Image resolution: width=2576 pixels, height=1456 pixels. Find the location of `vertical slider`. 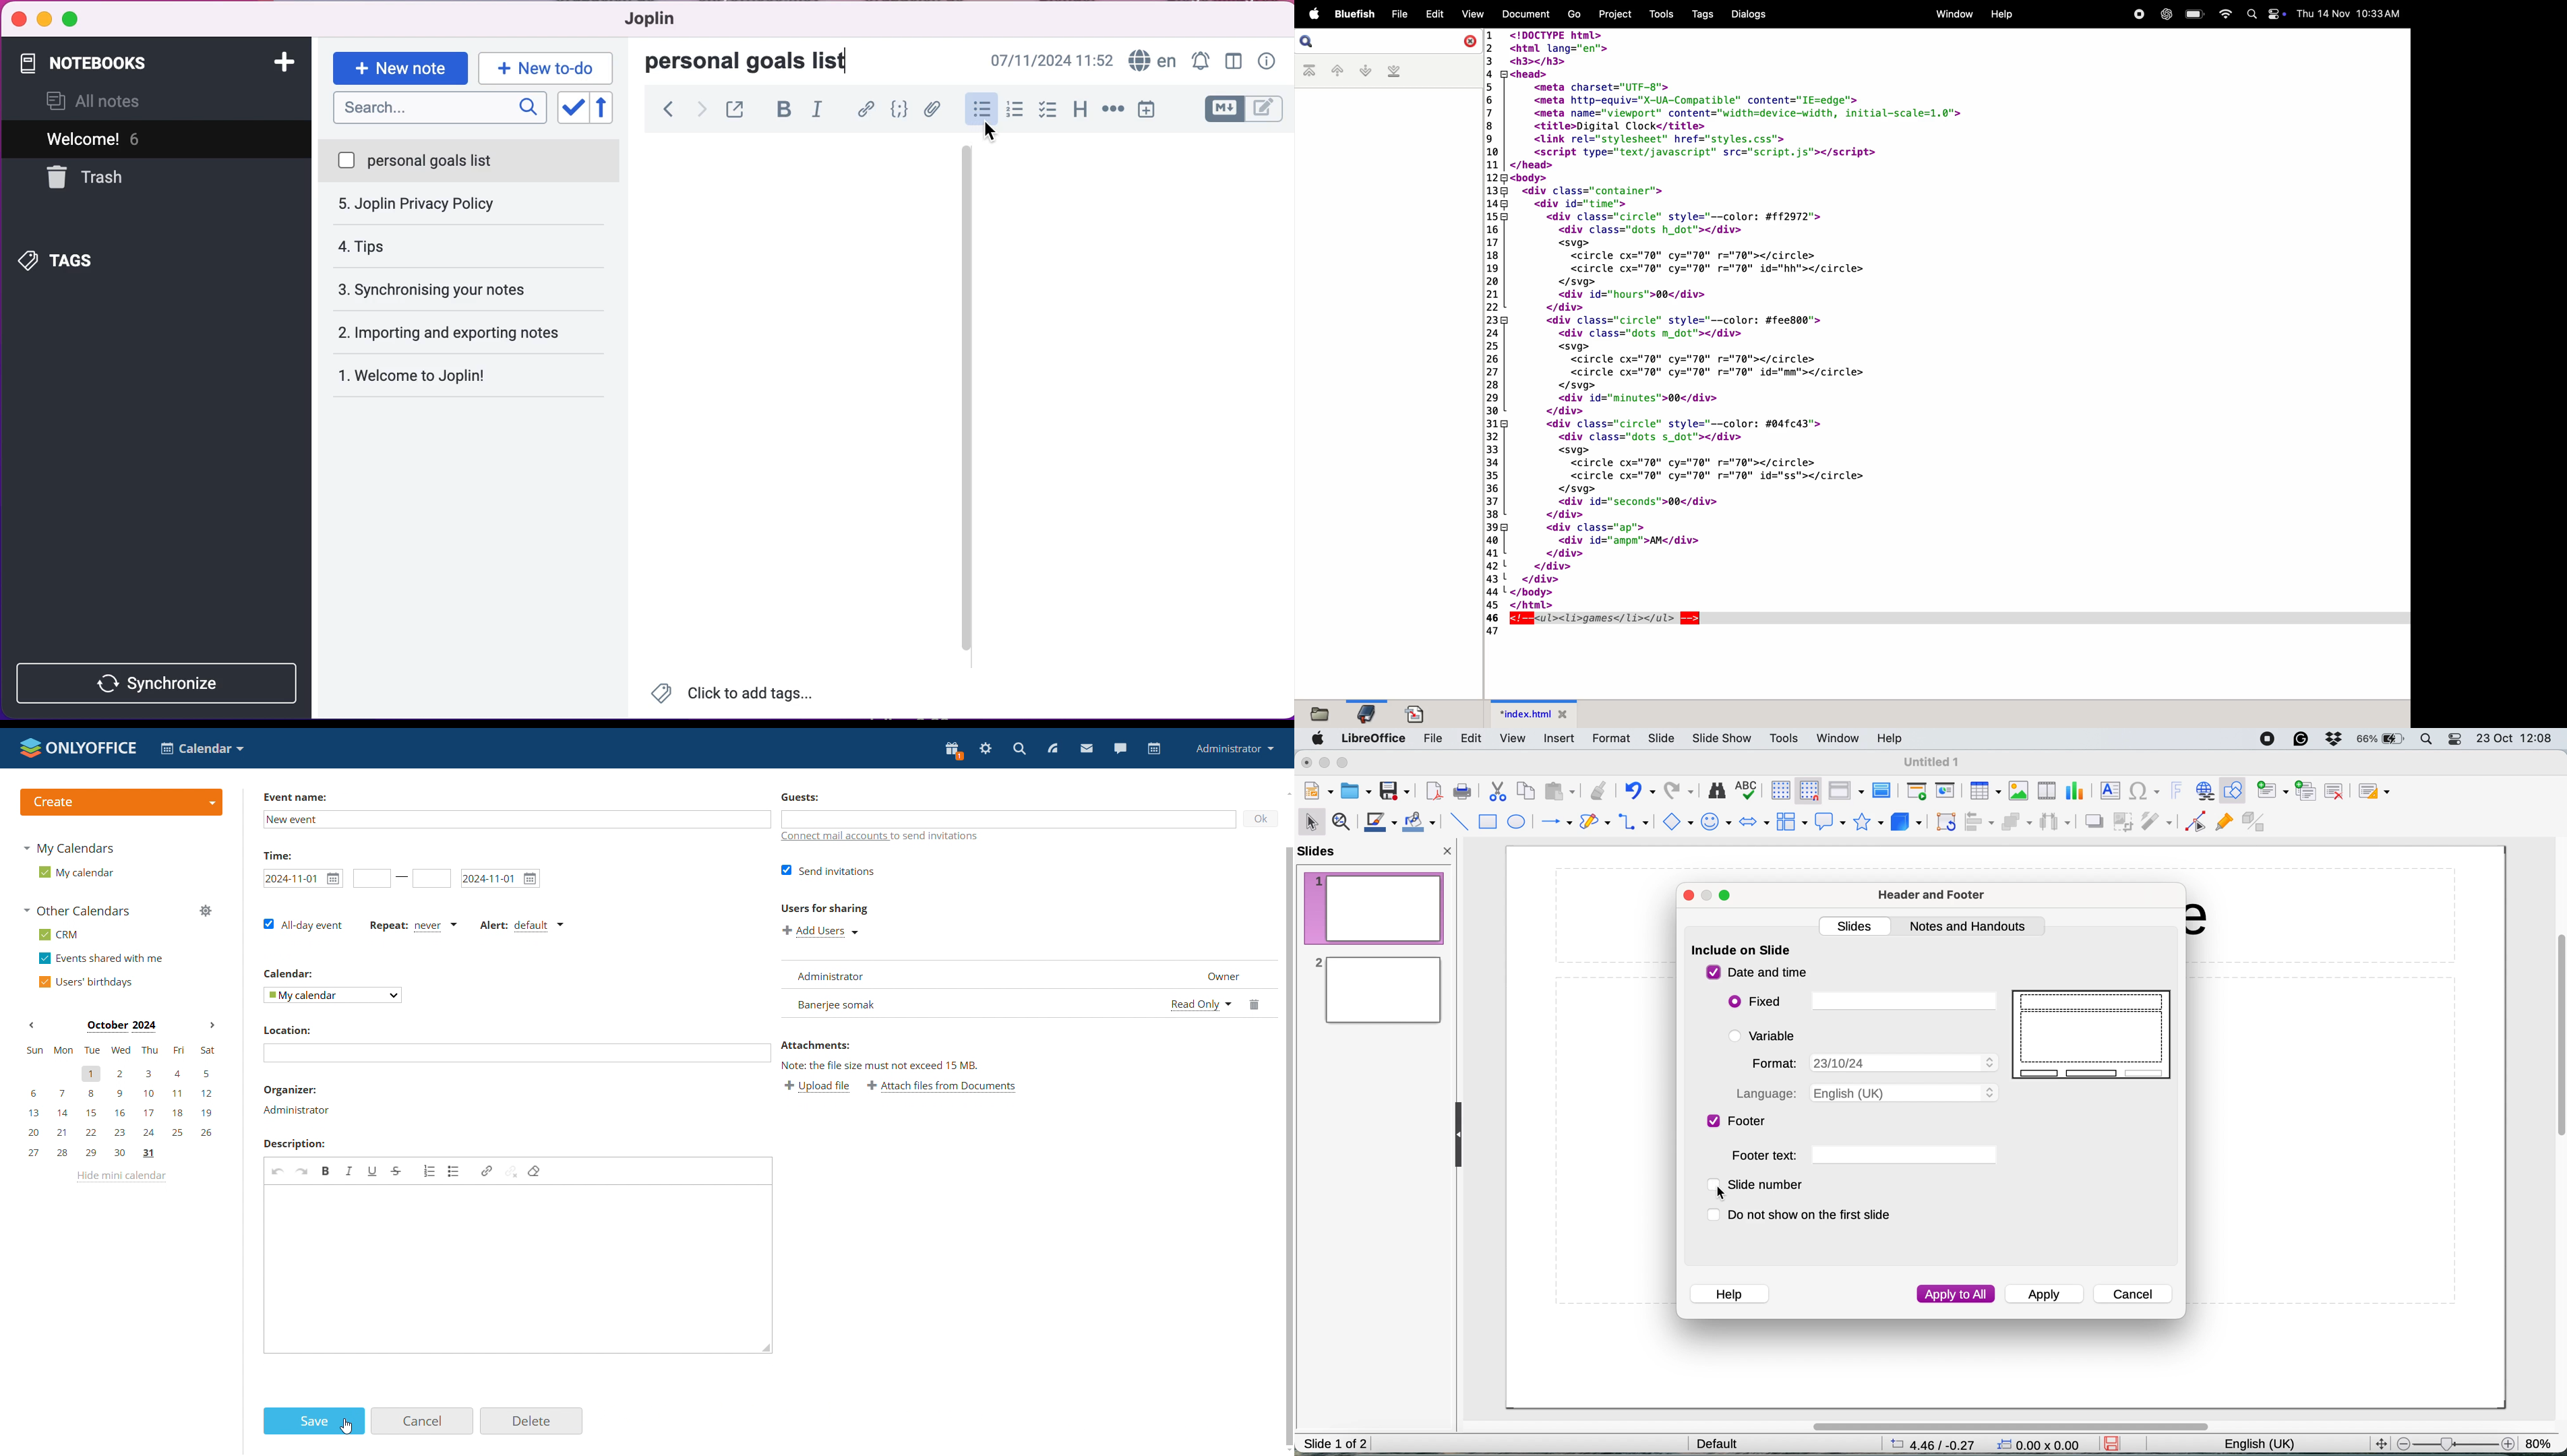

vertical slider is located at coordinates (966, 186).